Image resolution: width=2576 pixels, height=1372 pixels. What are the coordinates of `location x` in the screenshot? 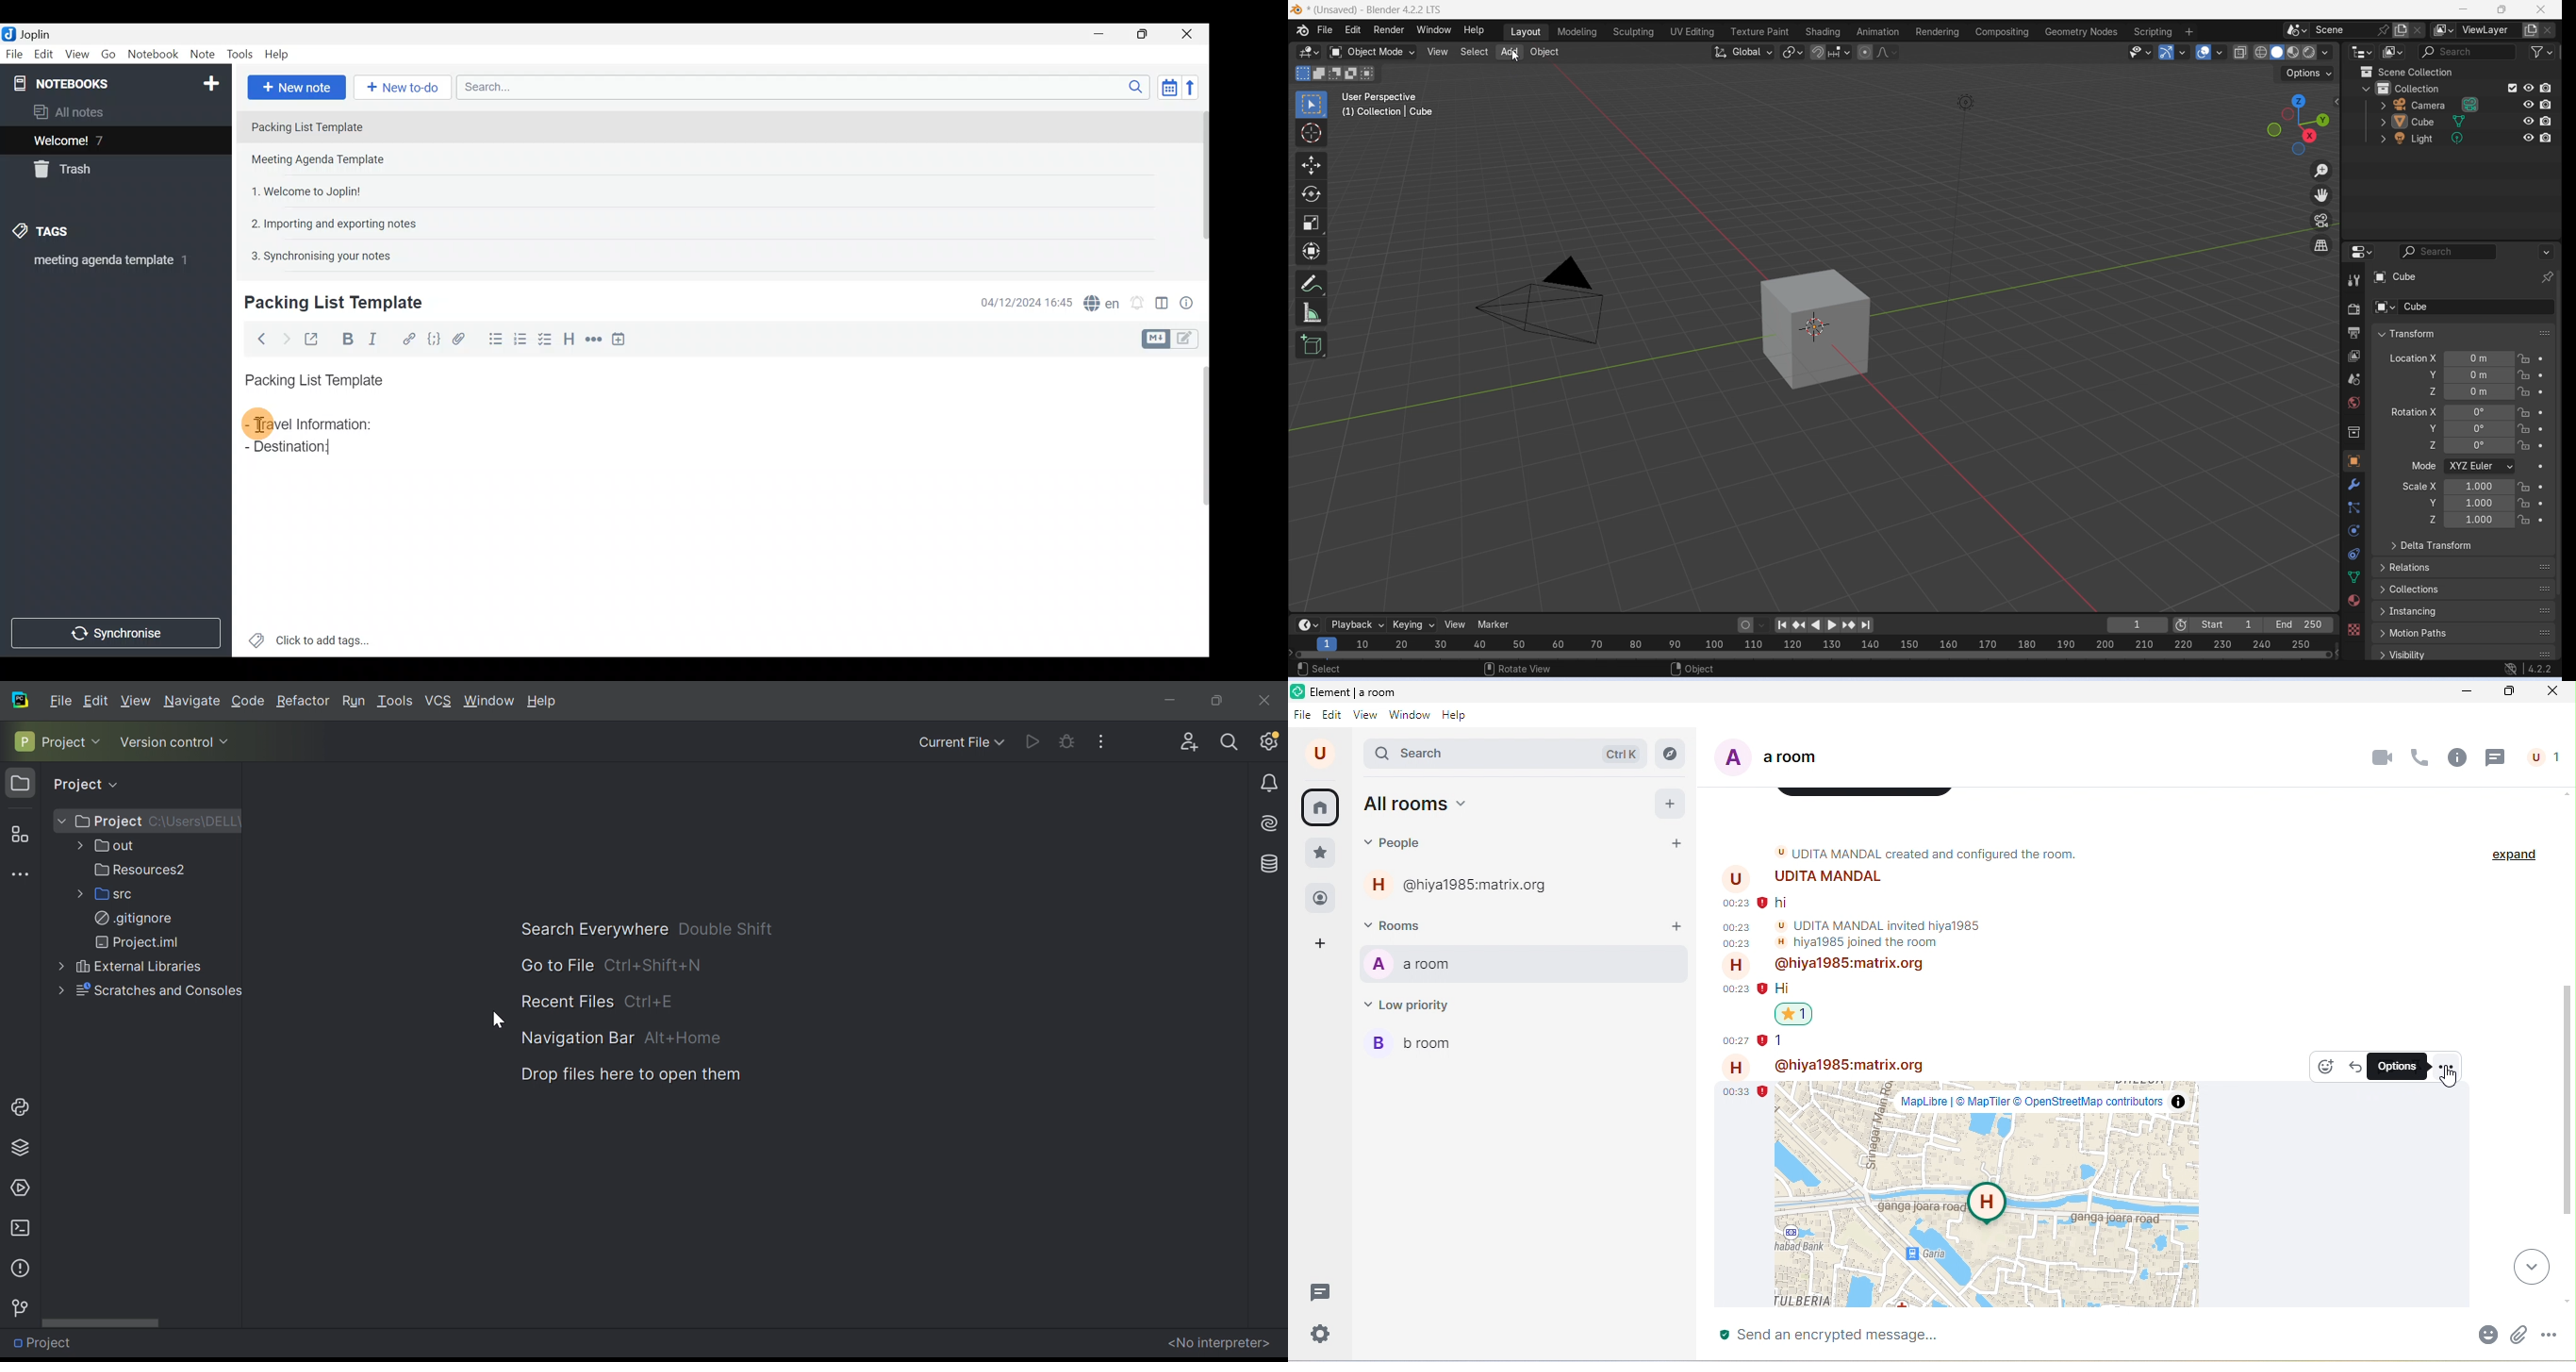 It's located at (2411, 358).